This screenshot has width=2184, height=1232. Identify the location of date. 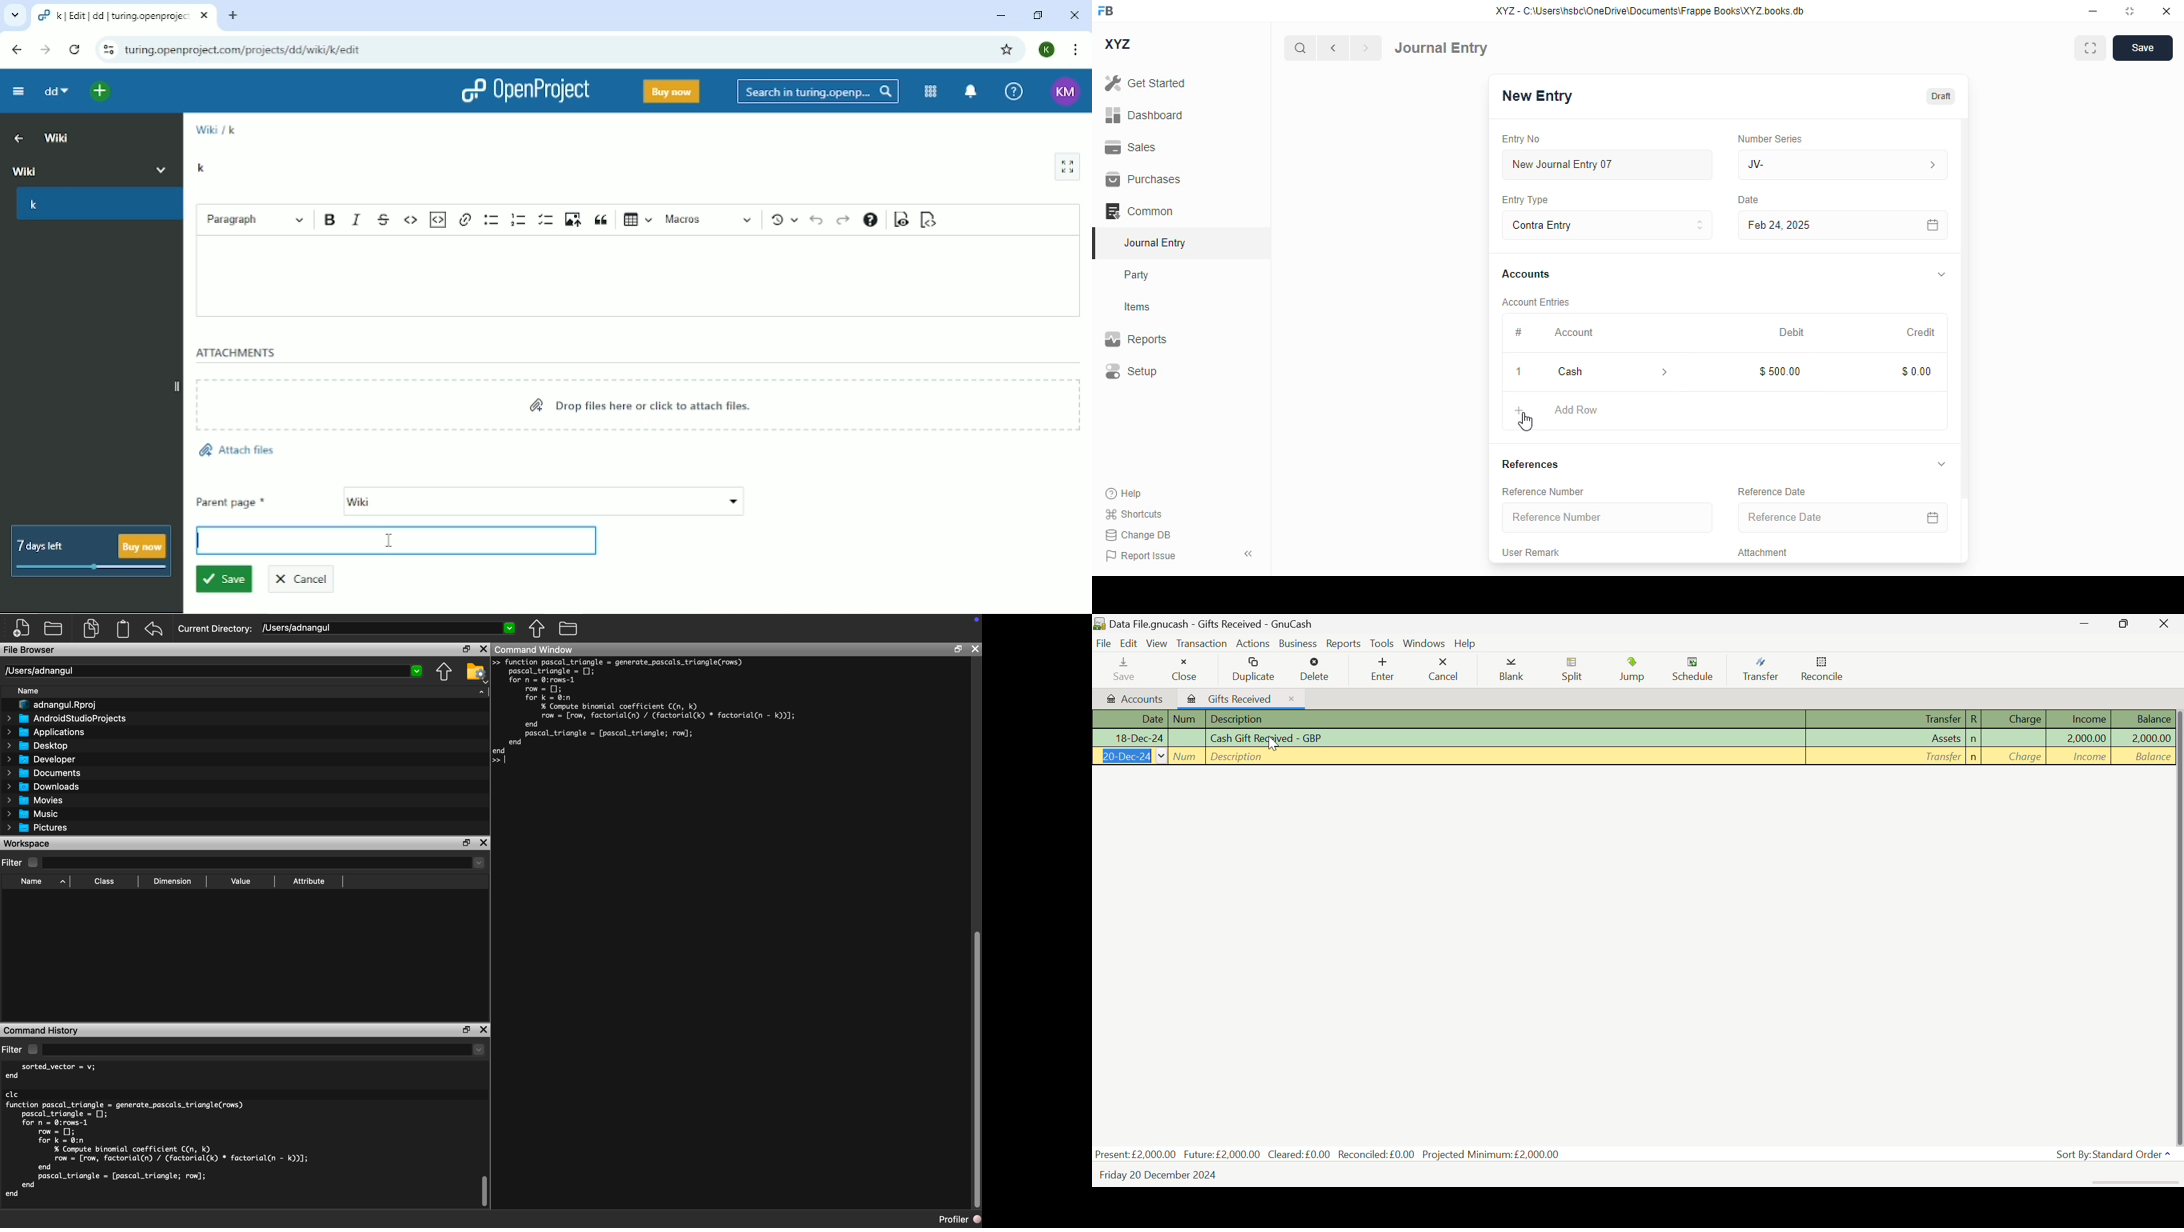
(1748, 200).